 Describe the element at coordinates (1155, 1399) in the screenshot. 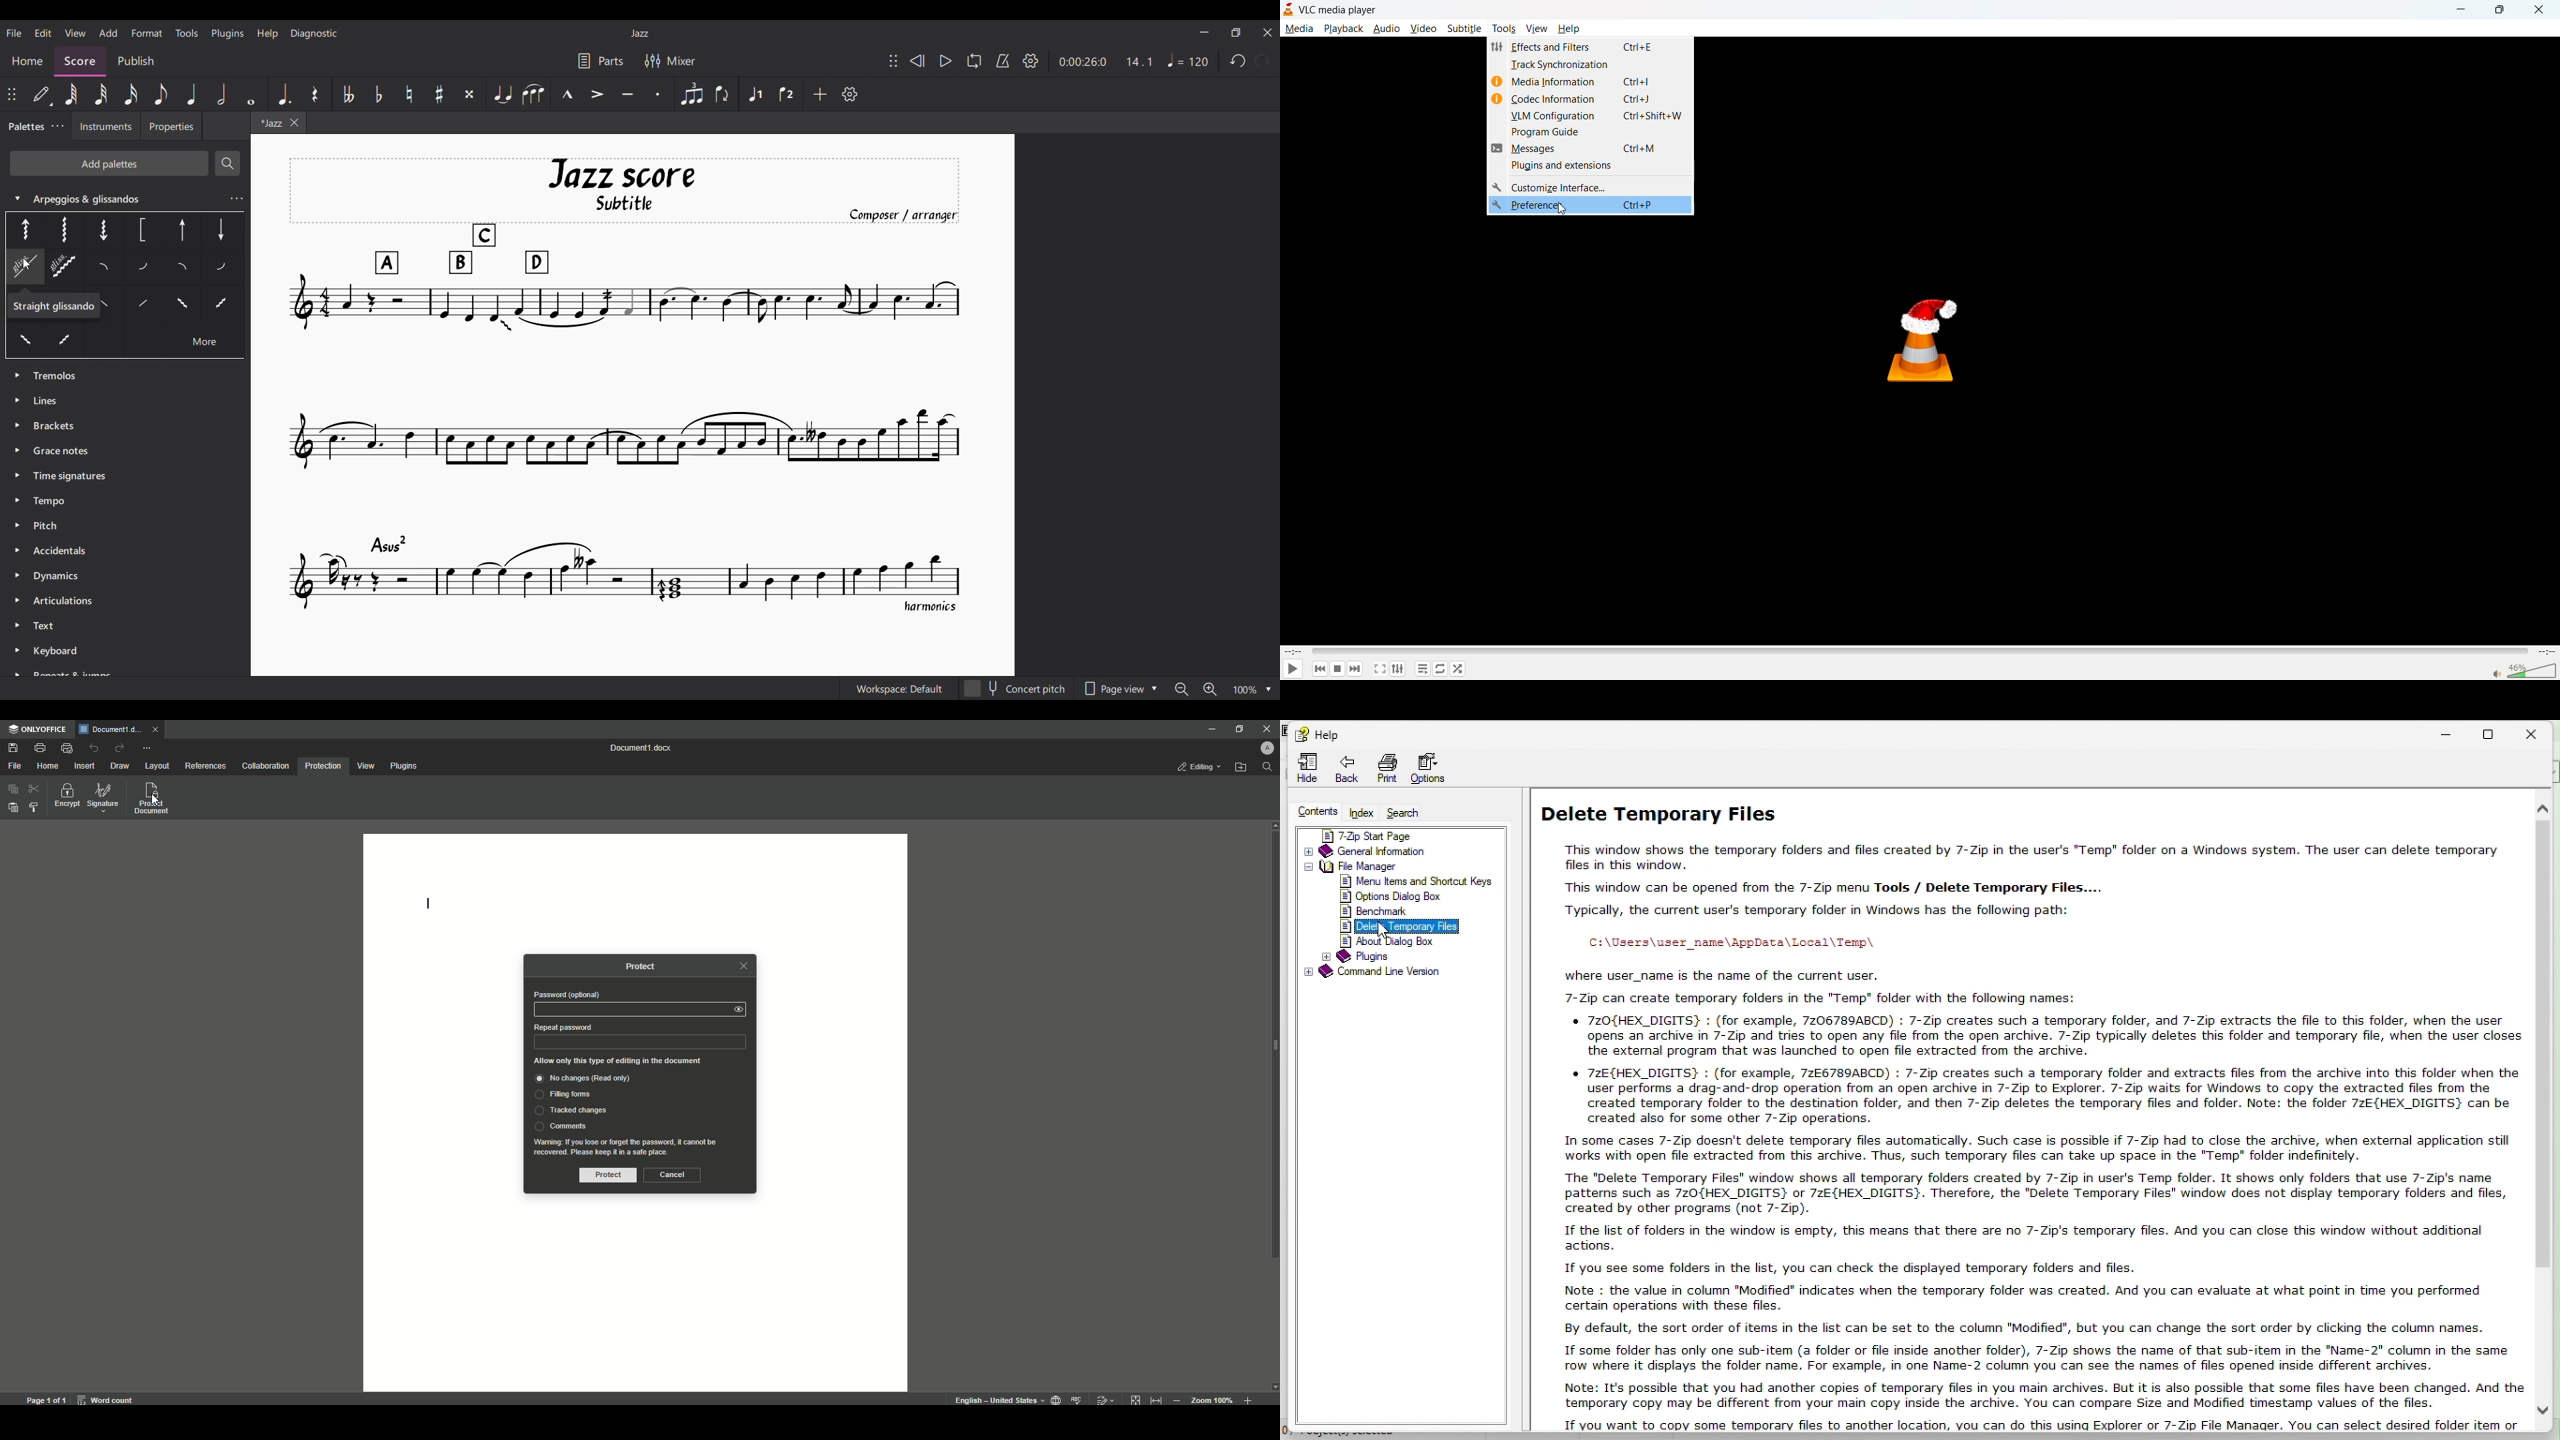

I see `fit to width` at that location.